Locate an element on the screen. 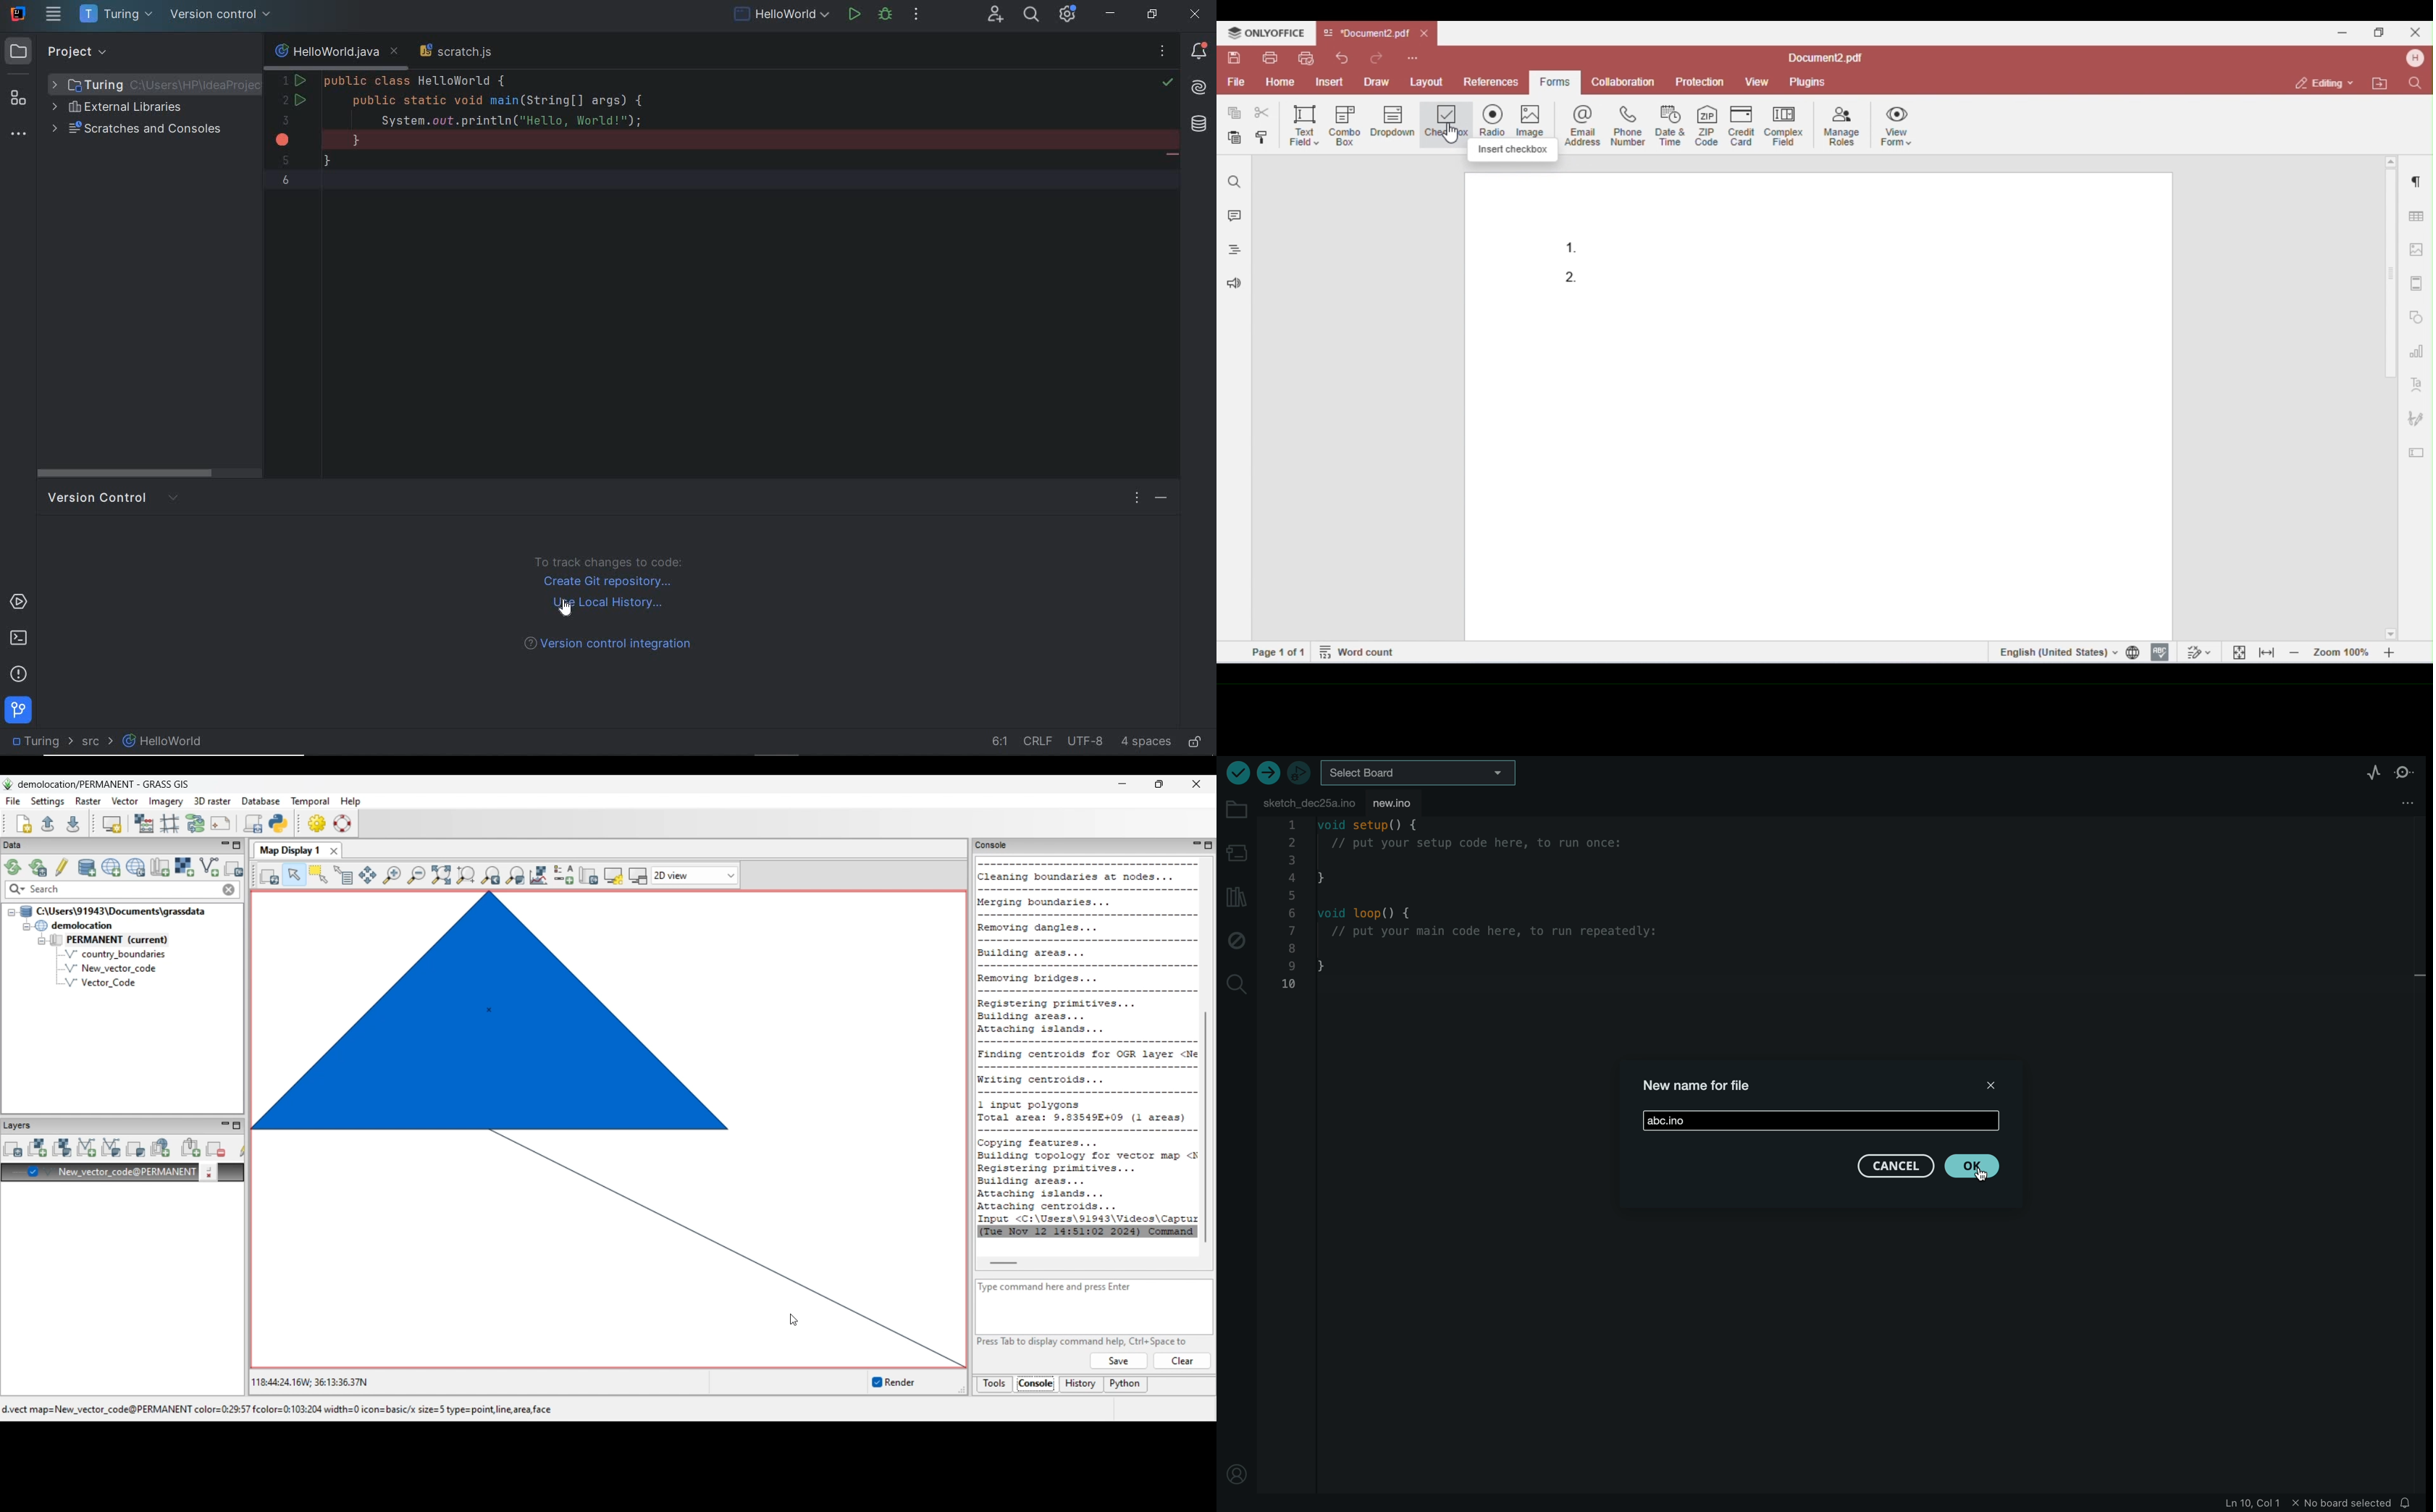 This screenshot has height=1512, width=2436. view is located at coordinates (1757, 82).